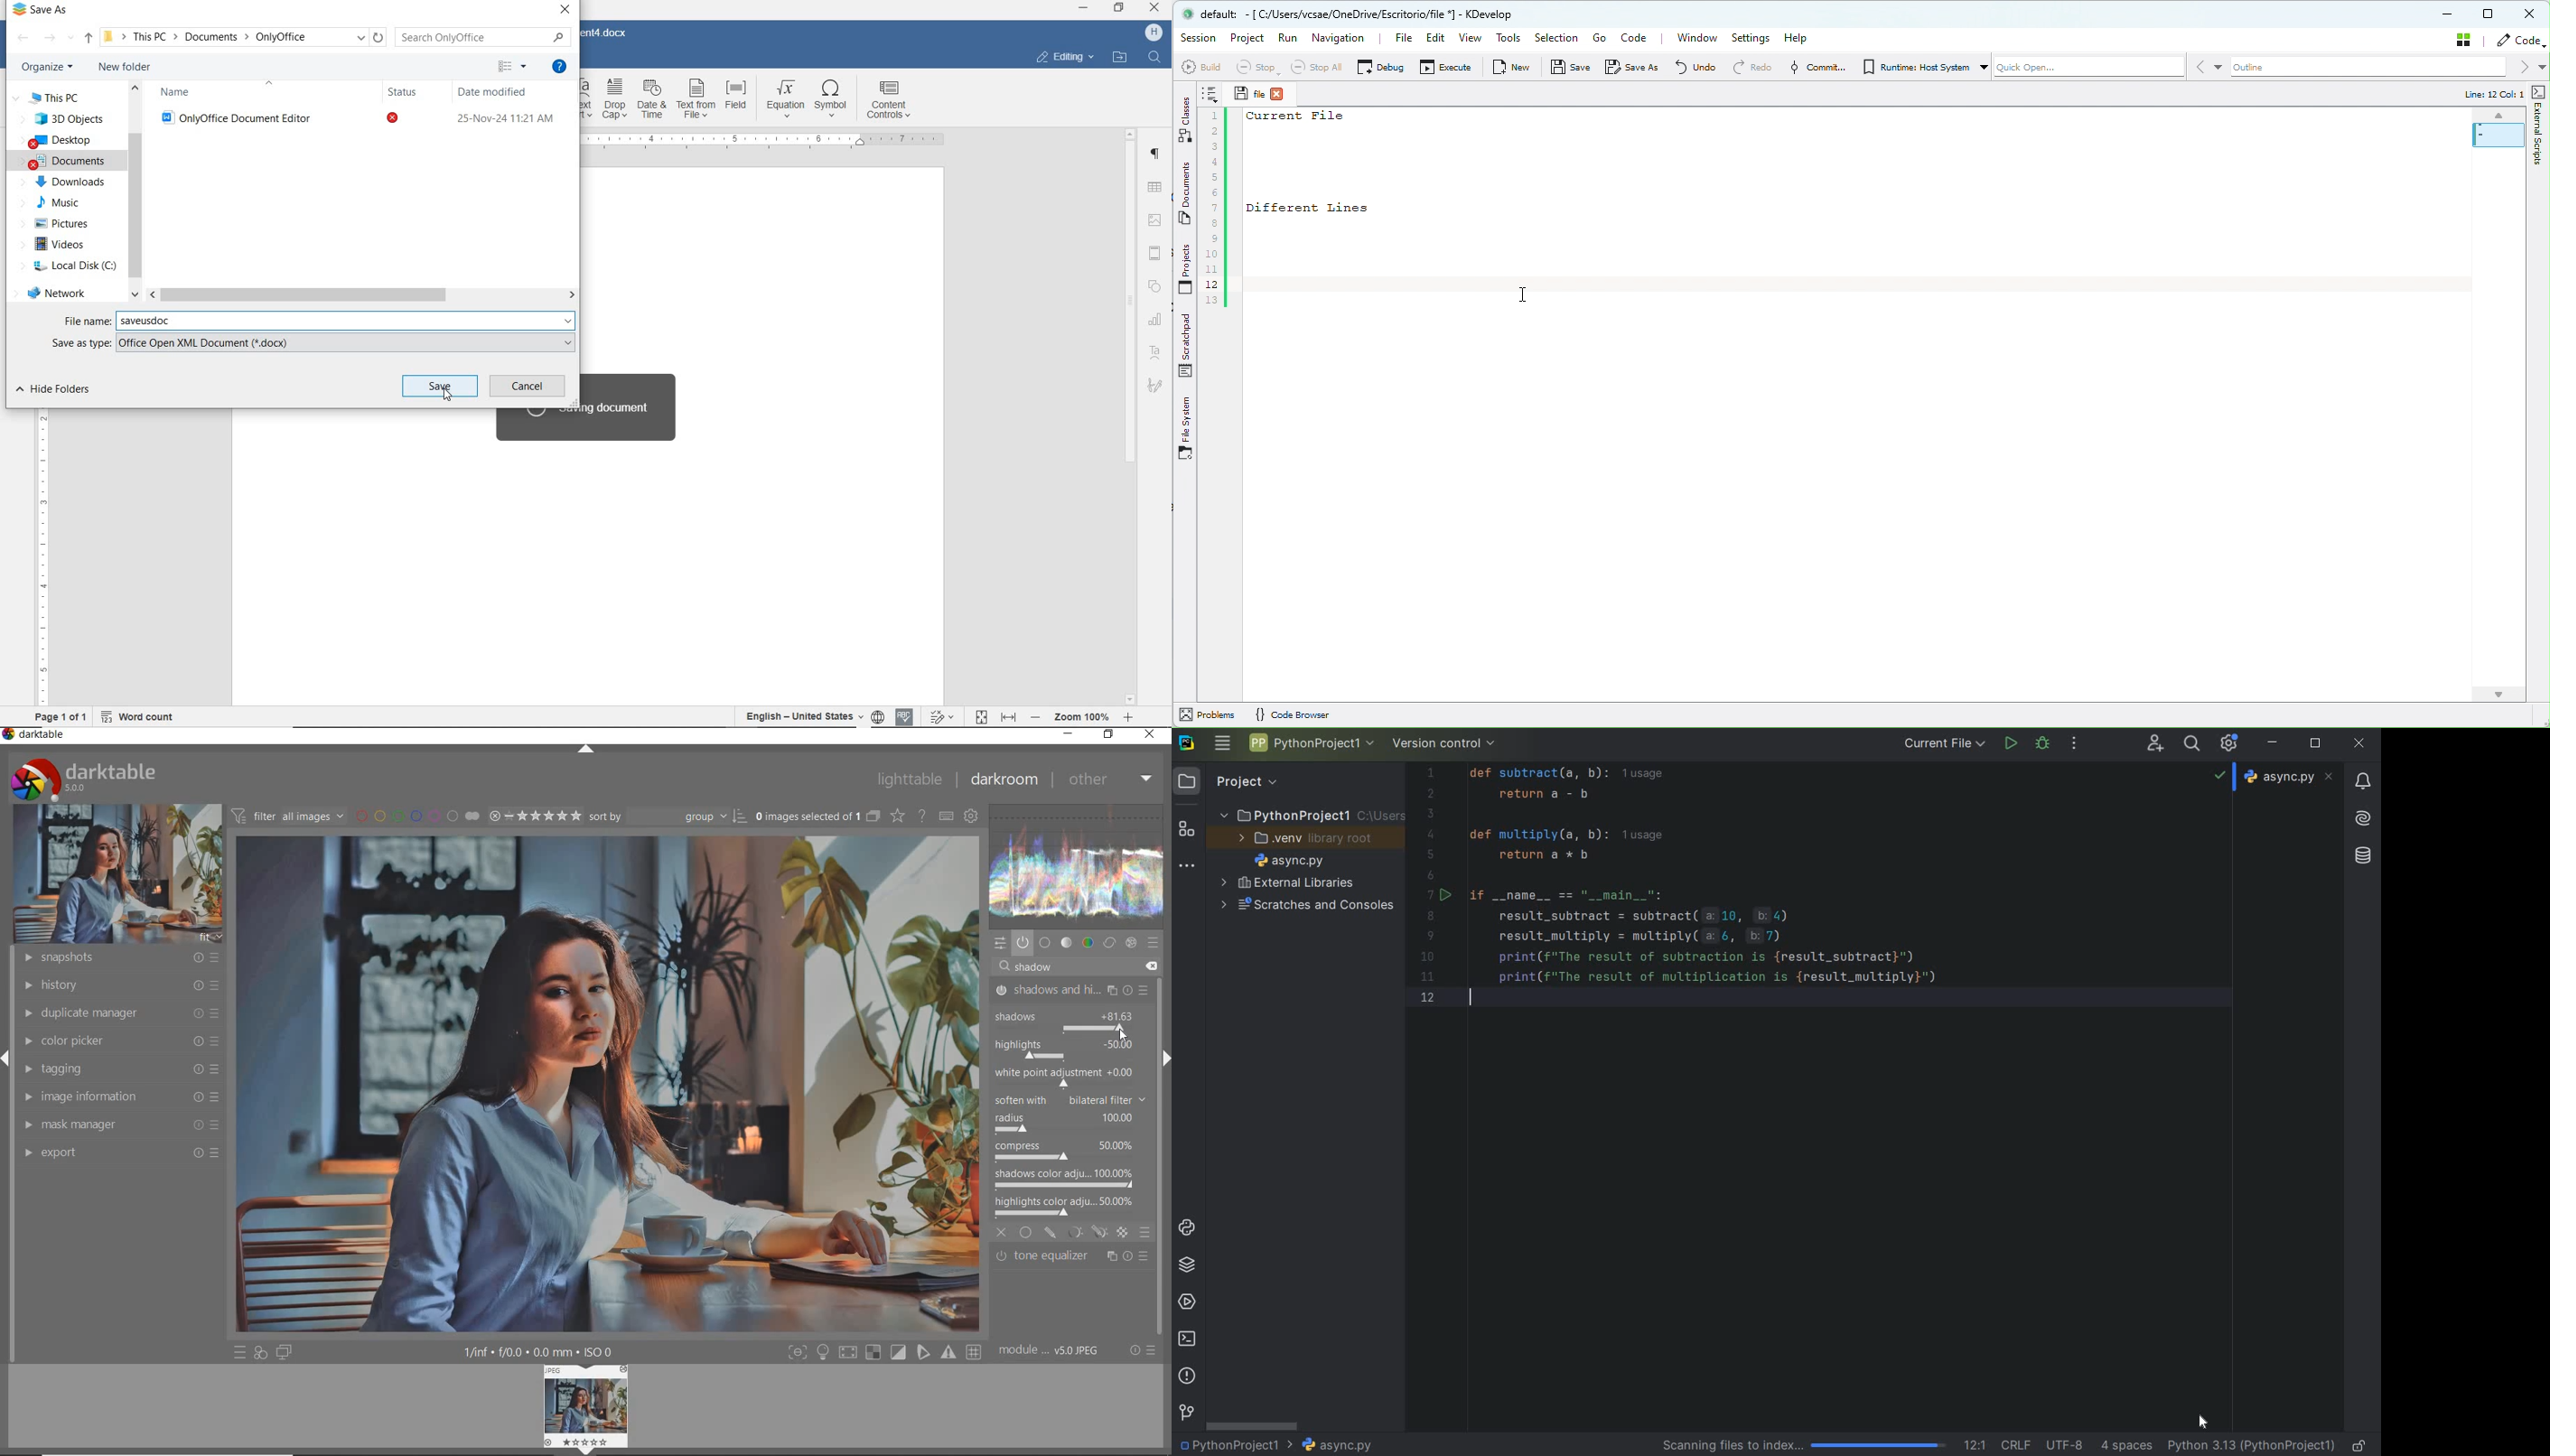 The width and height of the screenshot is (2576, 1456). What do you see at coordinates (833, 99) in the screenshot?
I see `symbol` at bounding box center [833, 99].